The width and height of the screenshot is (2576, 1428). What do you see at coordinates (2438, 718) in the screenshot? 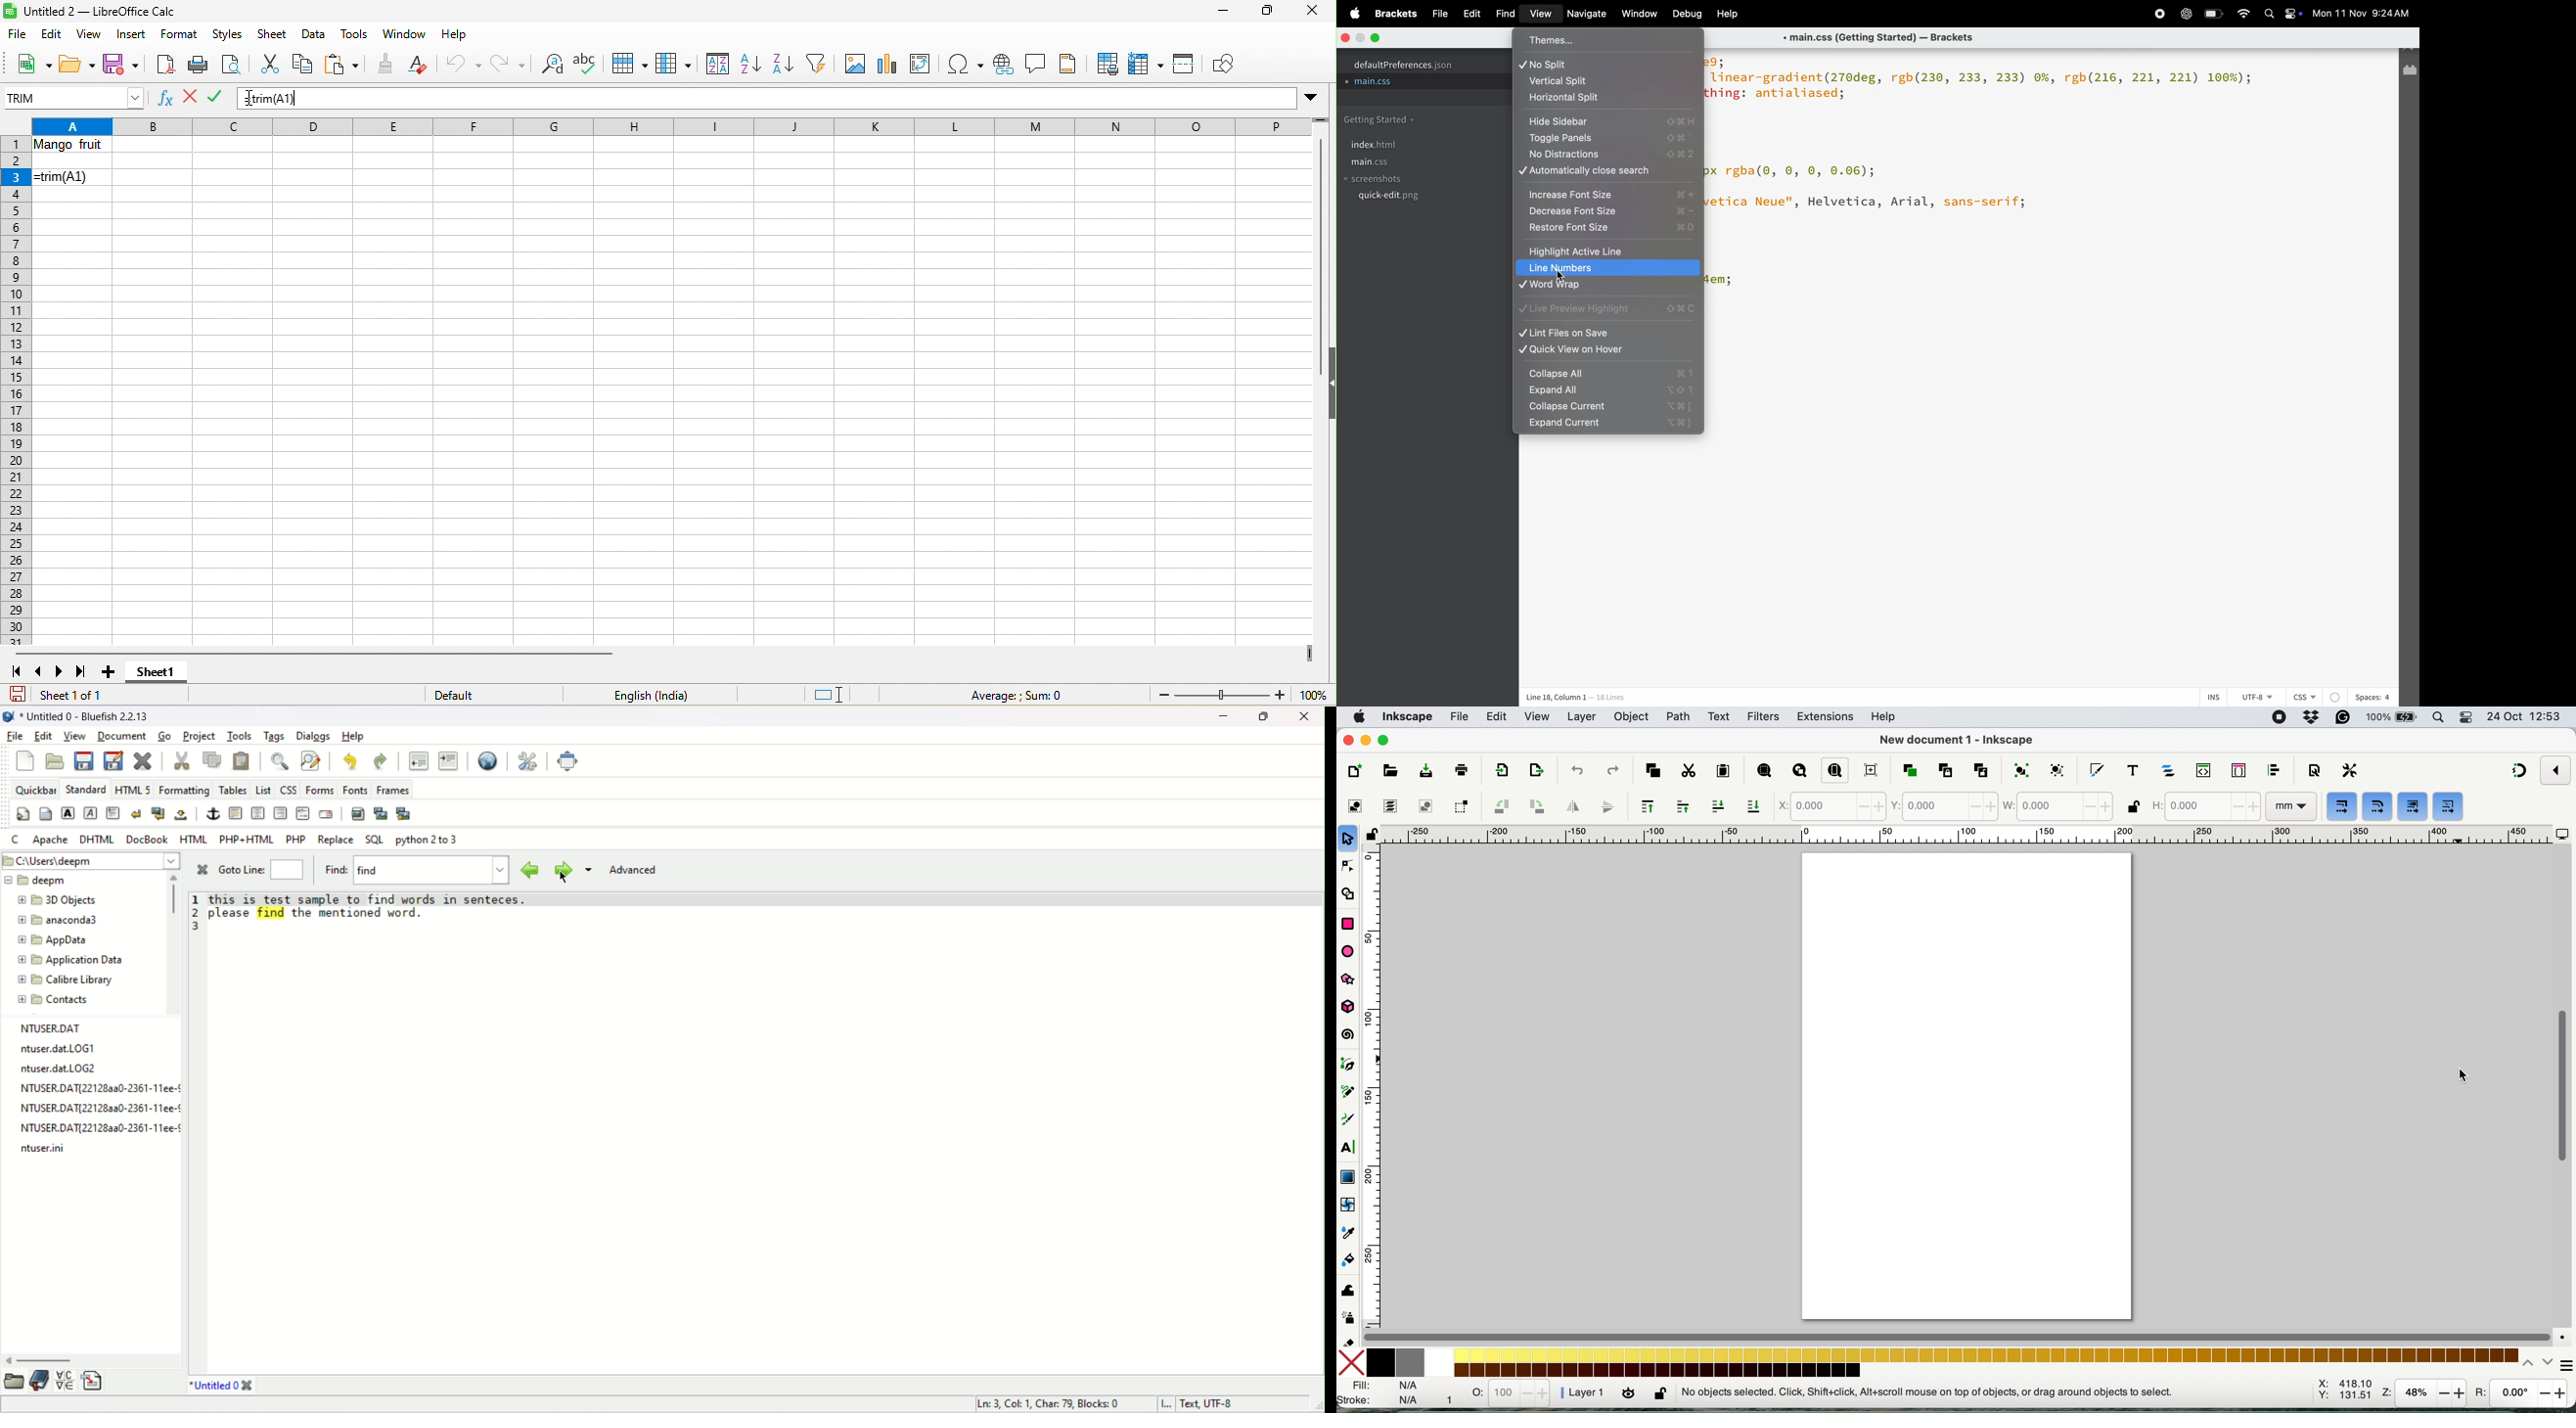
I see `spotlight search` at bounding box center [2438, 718].